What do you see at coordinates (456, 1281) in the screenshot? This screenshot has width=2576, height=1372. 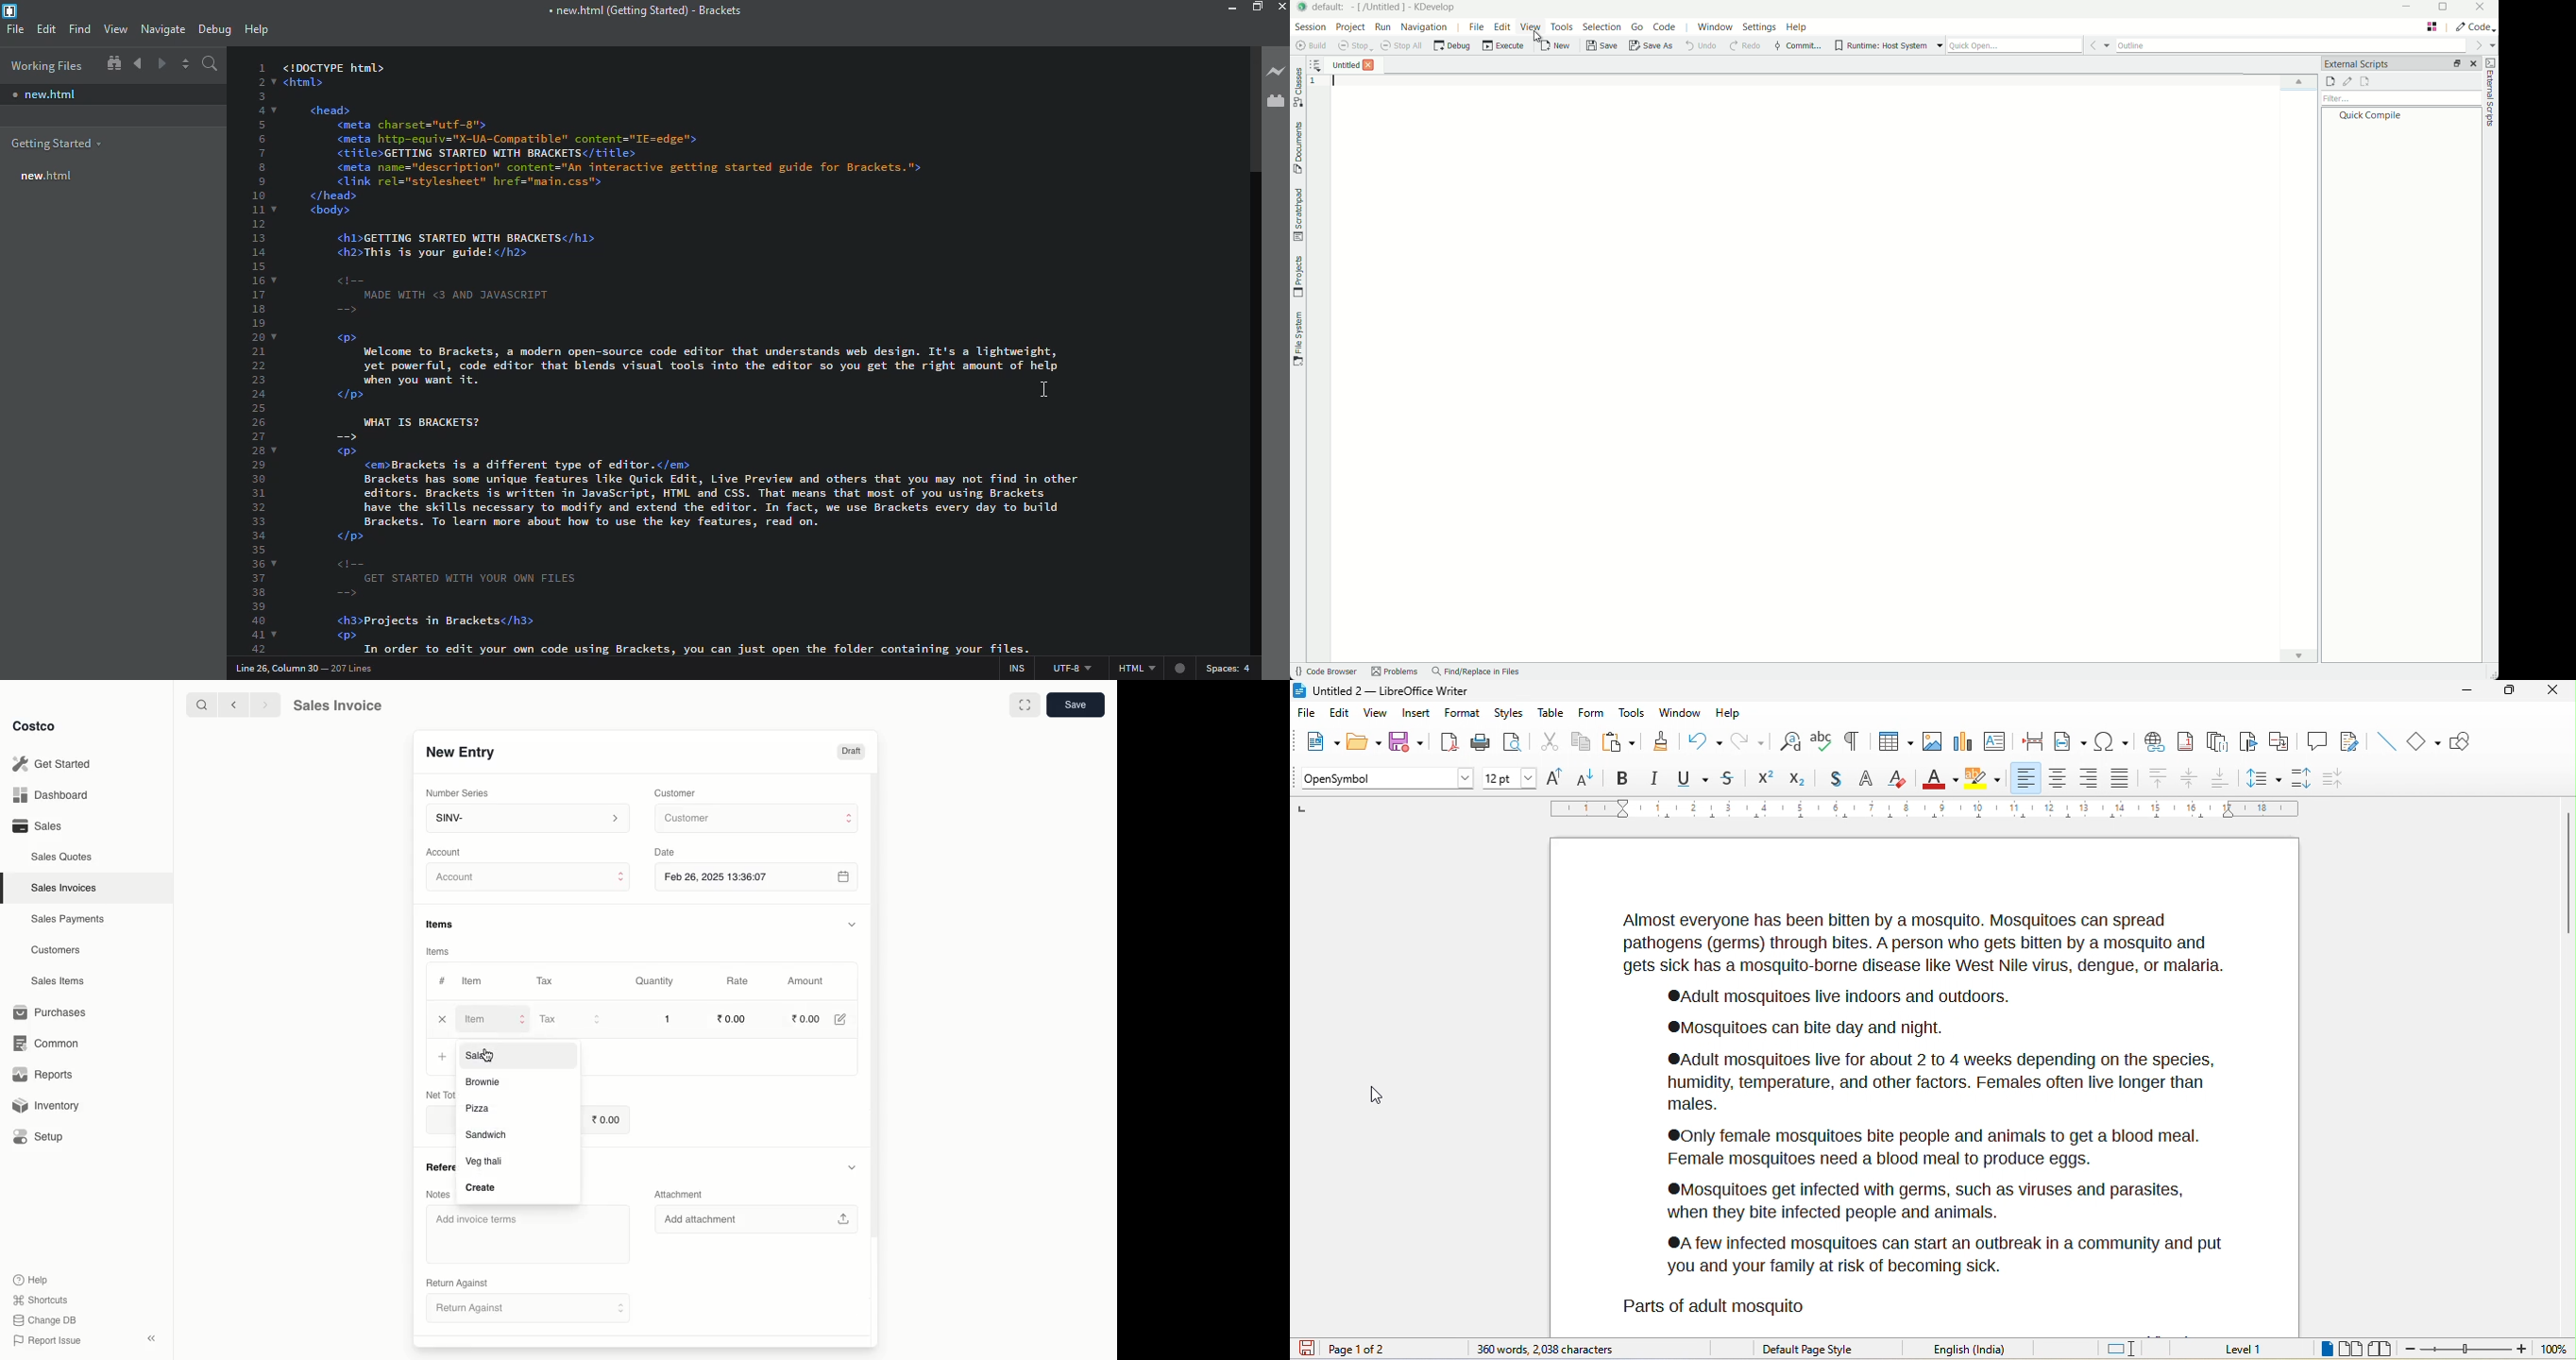 I see `‘Return Against` at bounding box center [456, 1281].